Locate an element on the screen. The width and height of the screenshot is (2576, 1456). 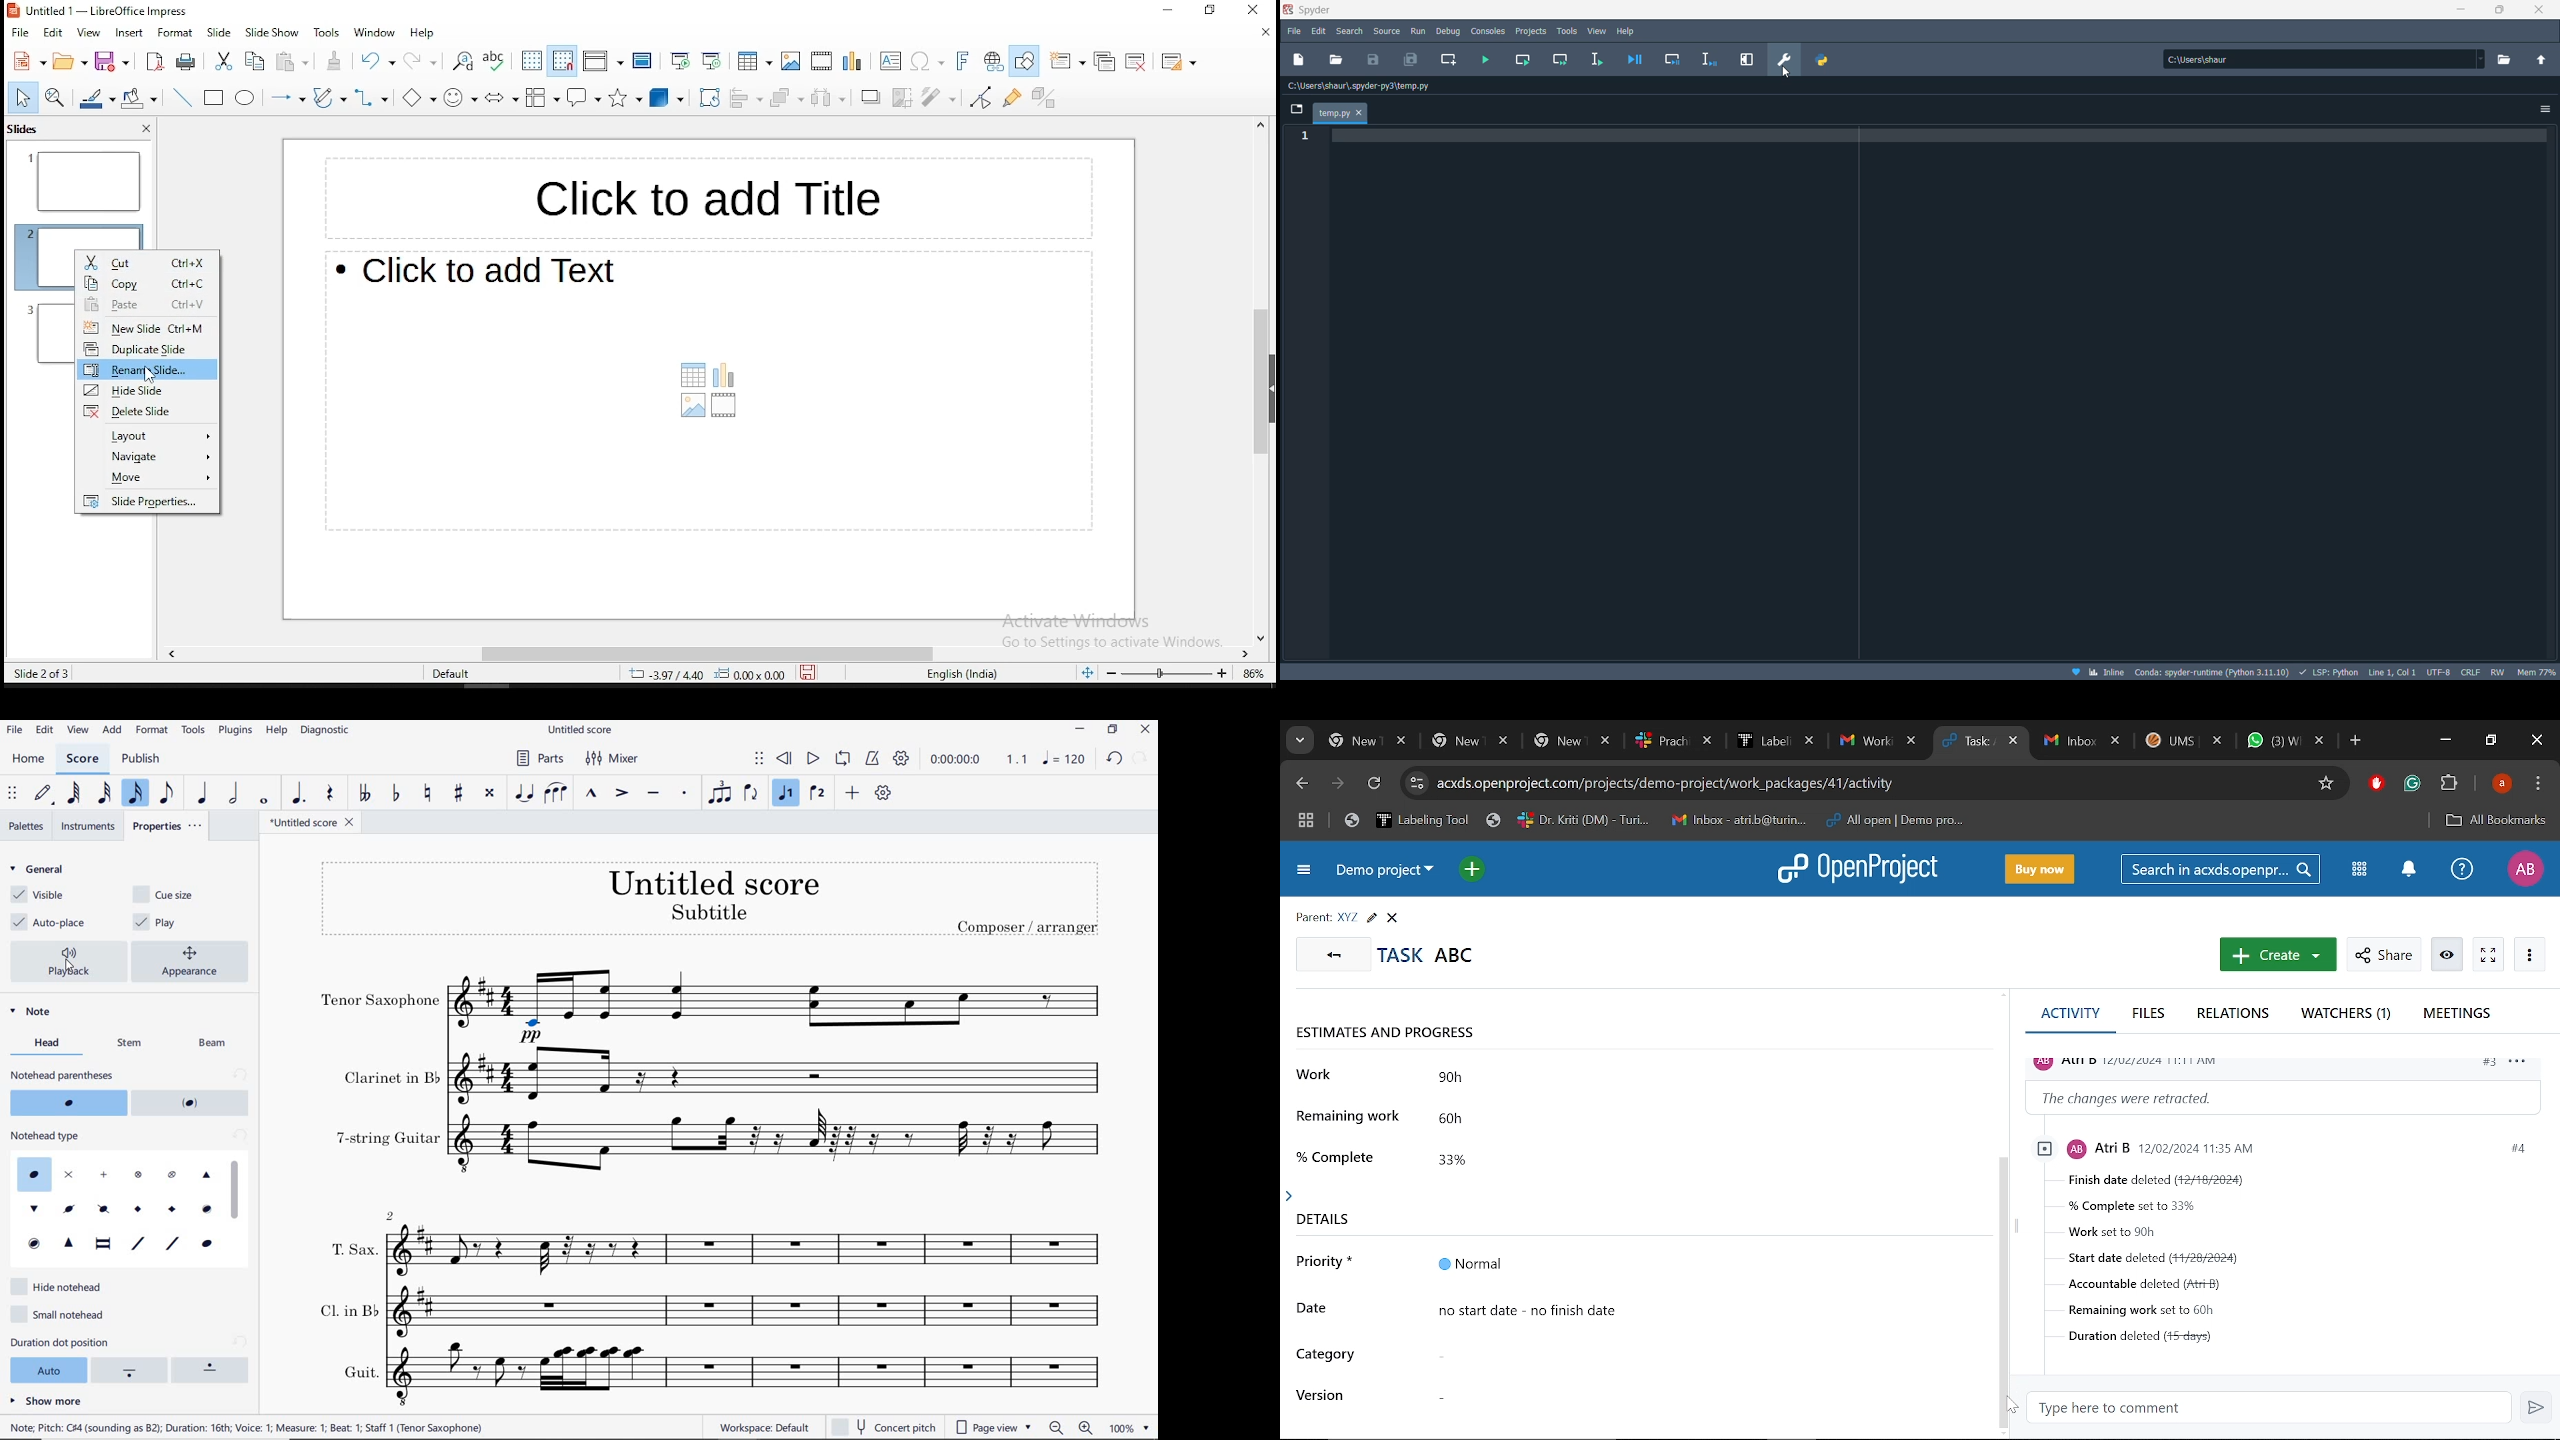
close is located at coordinates (1146, 730).